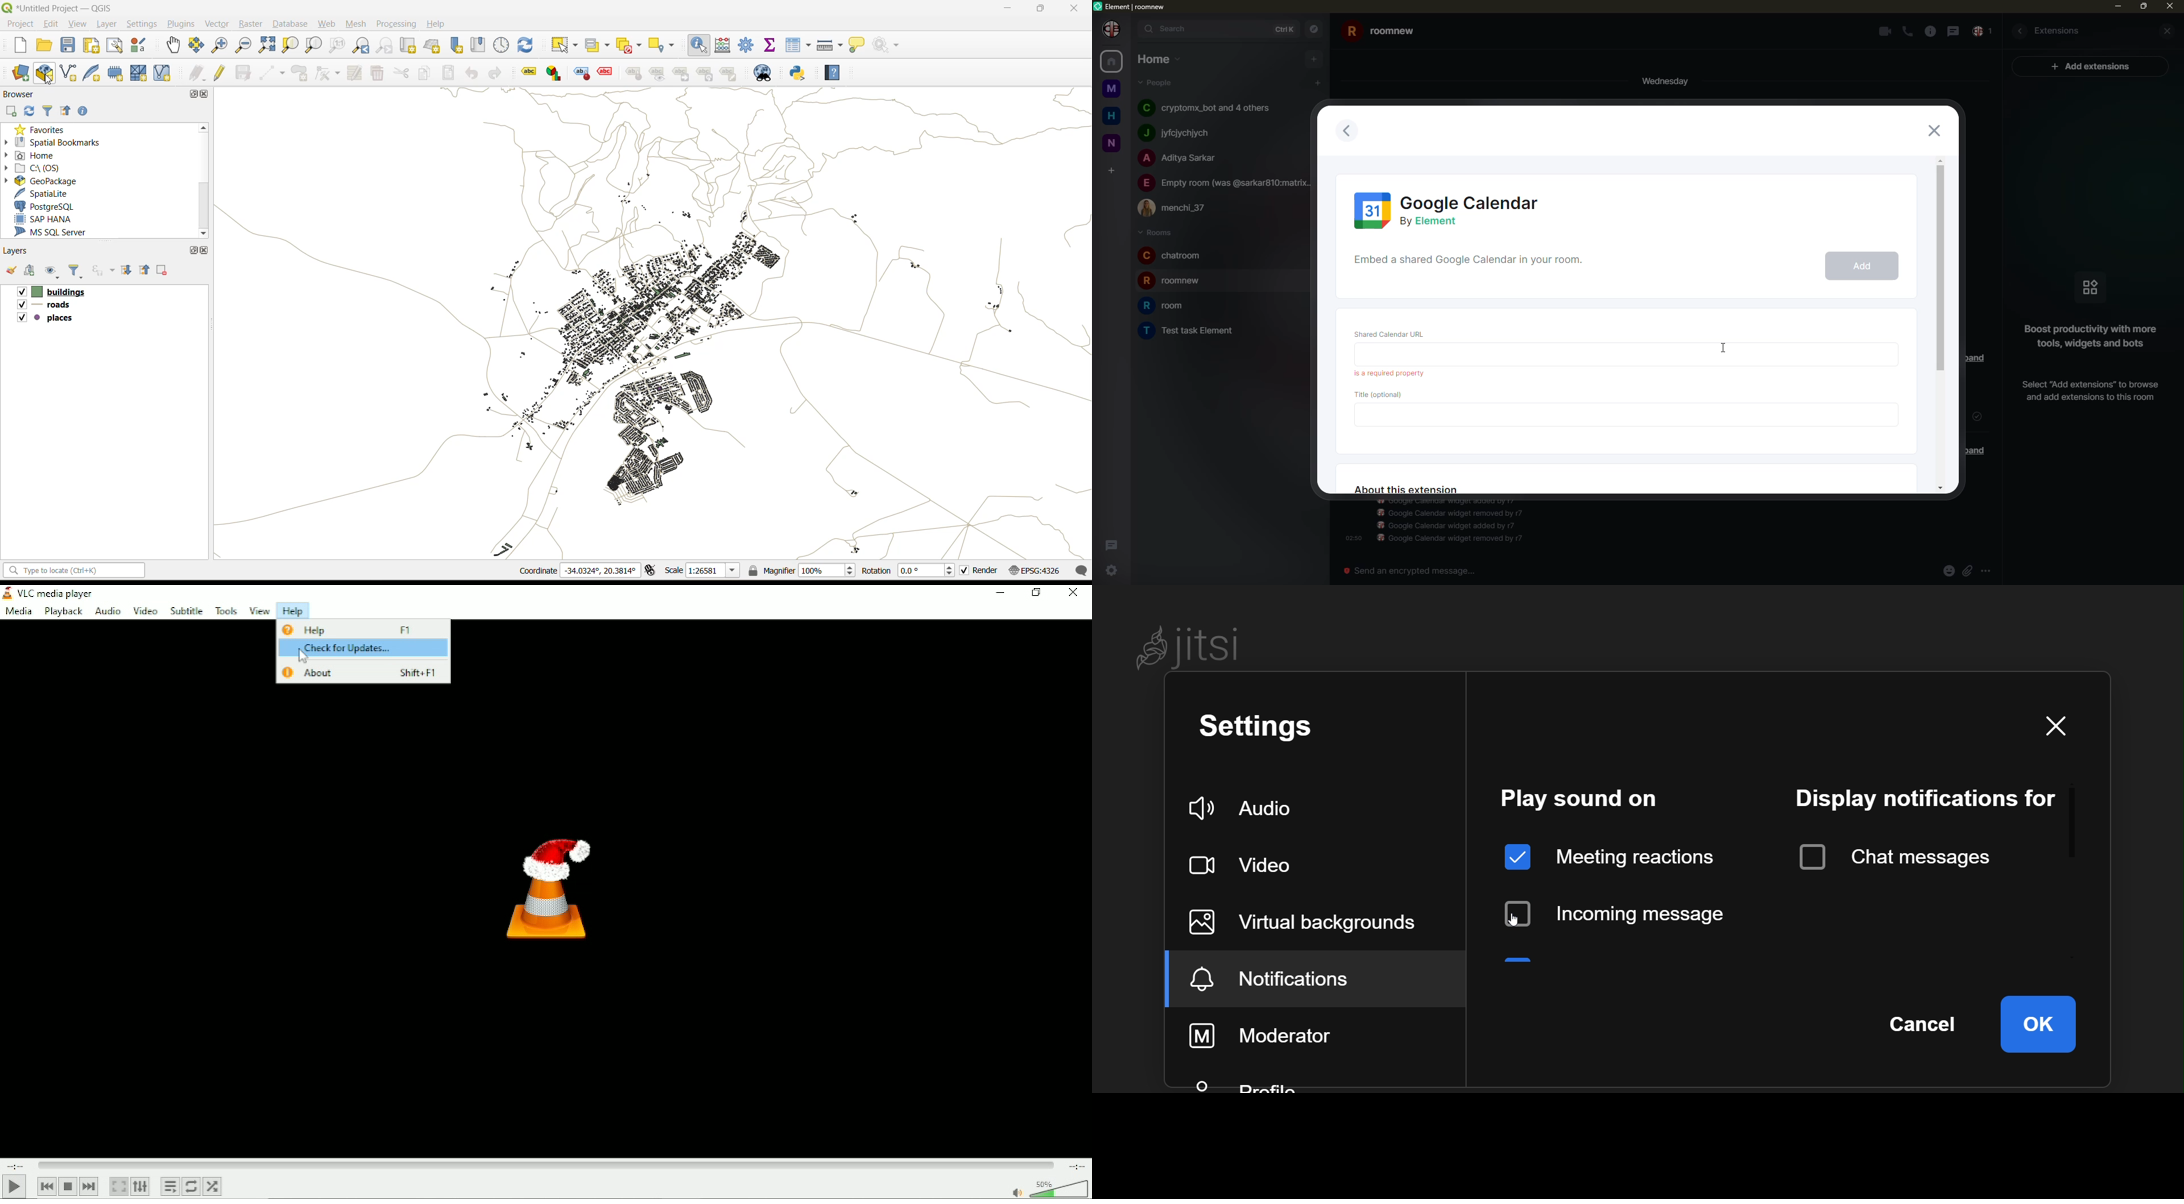  I want to click on calendar, so click(1449, 209).